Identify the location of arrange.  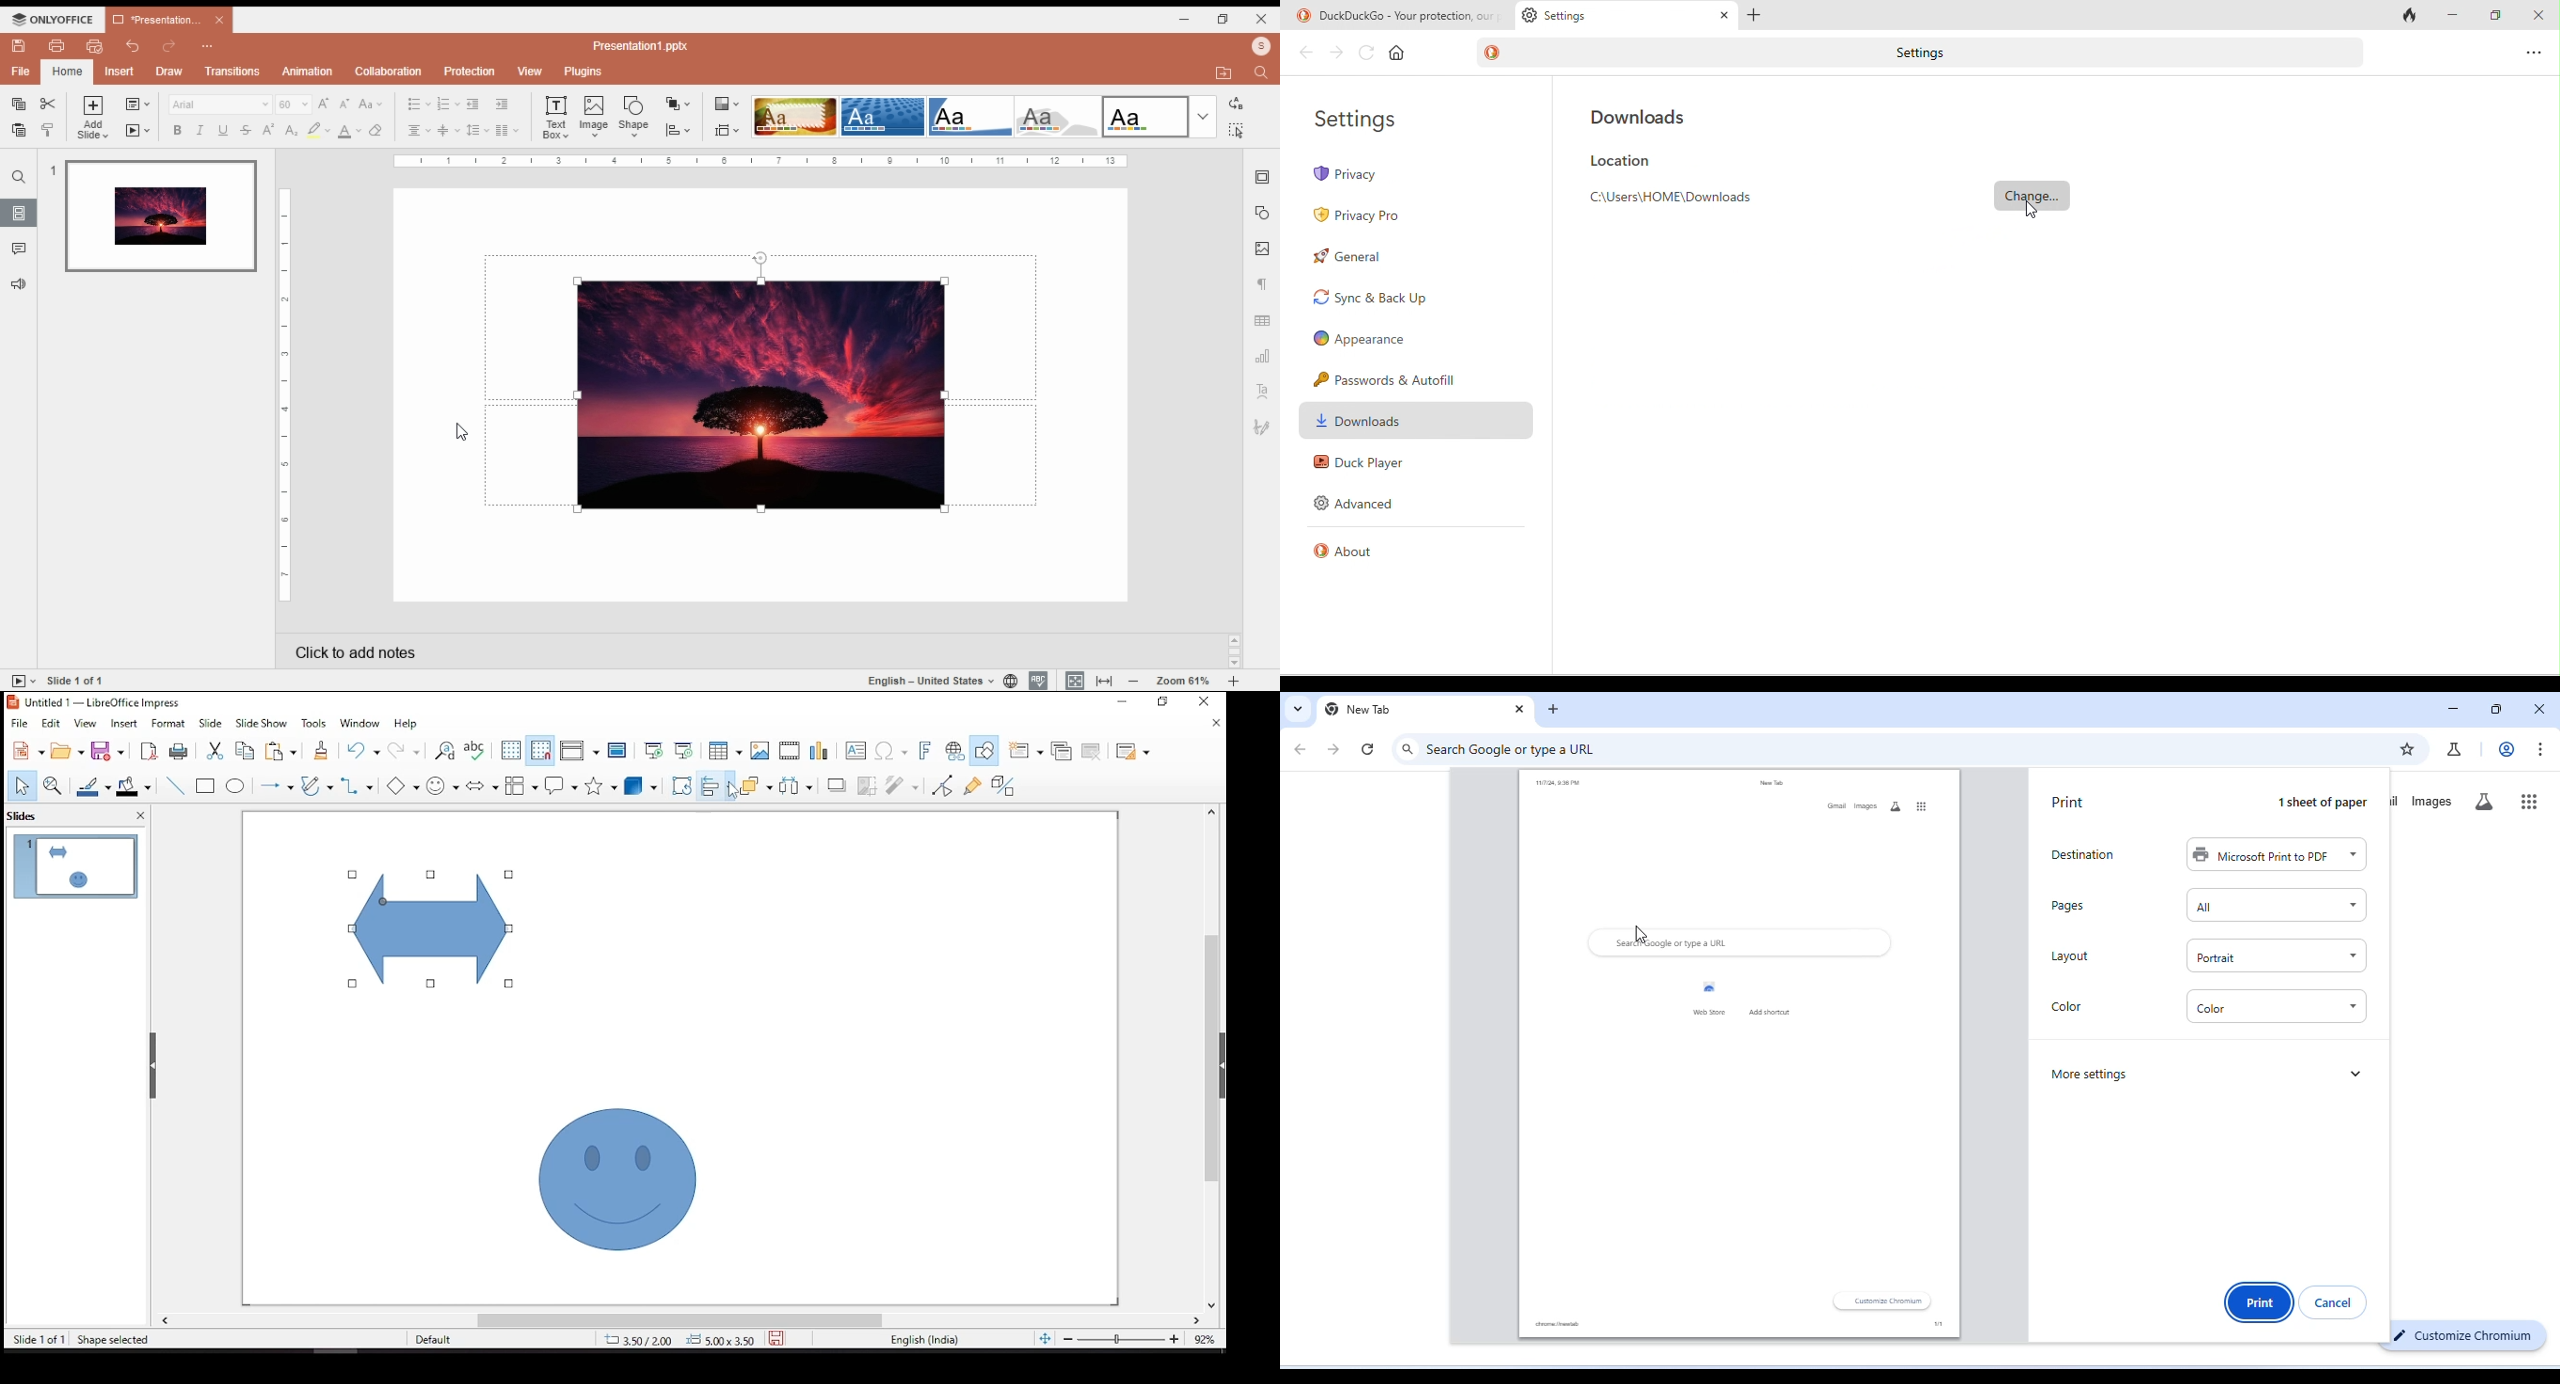
(754, 785).